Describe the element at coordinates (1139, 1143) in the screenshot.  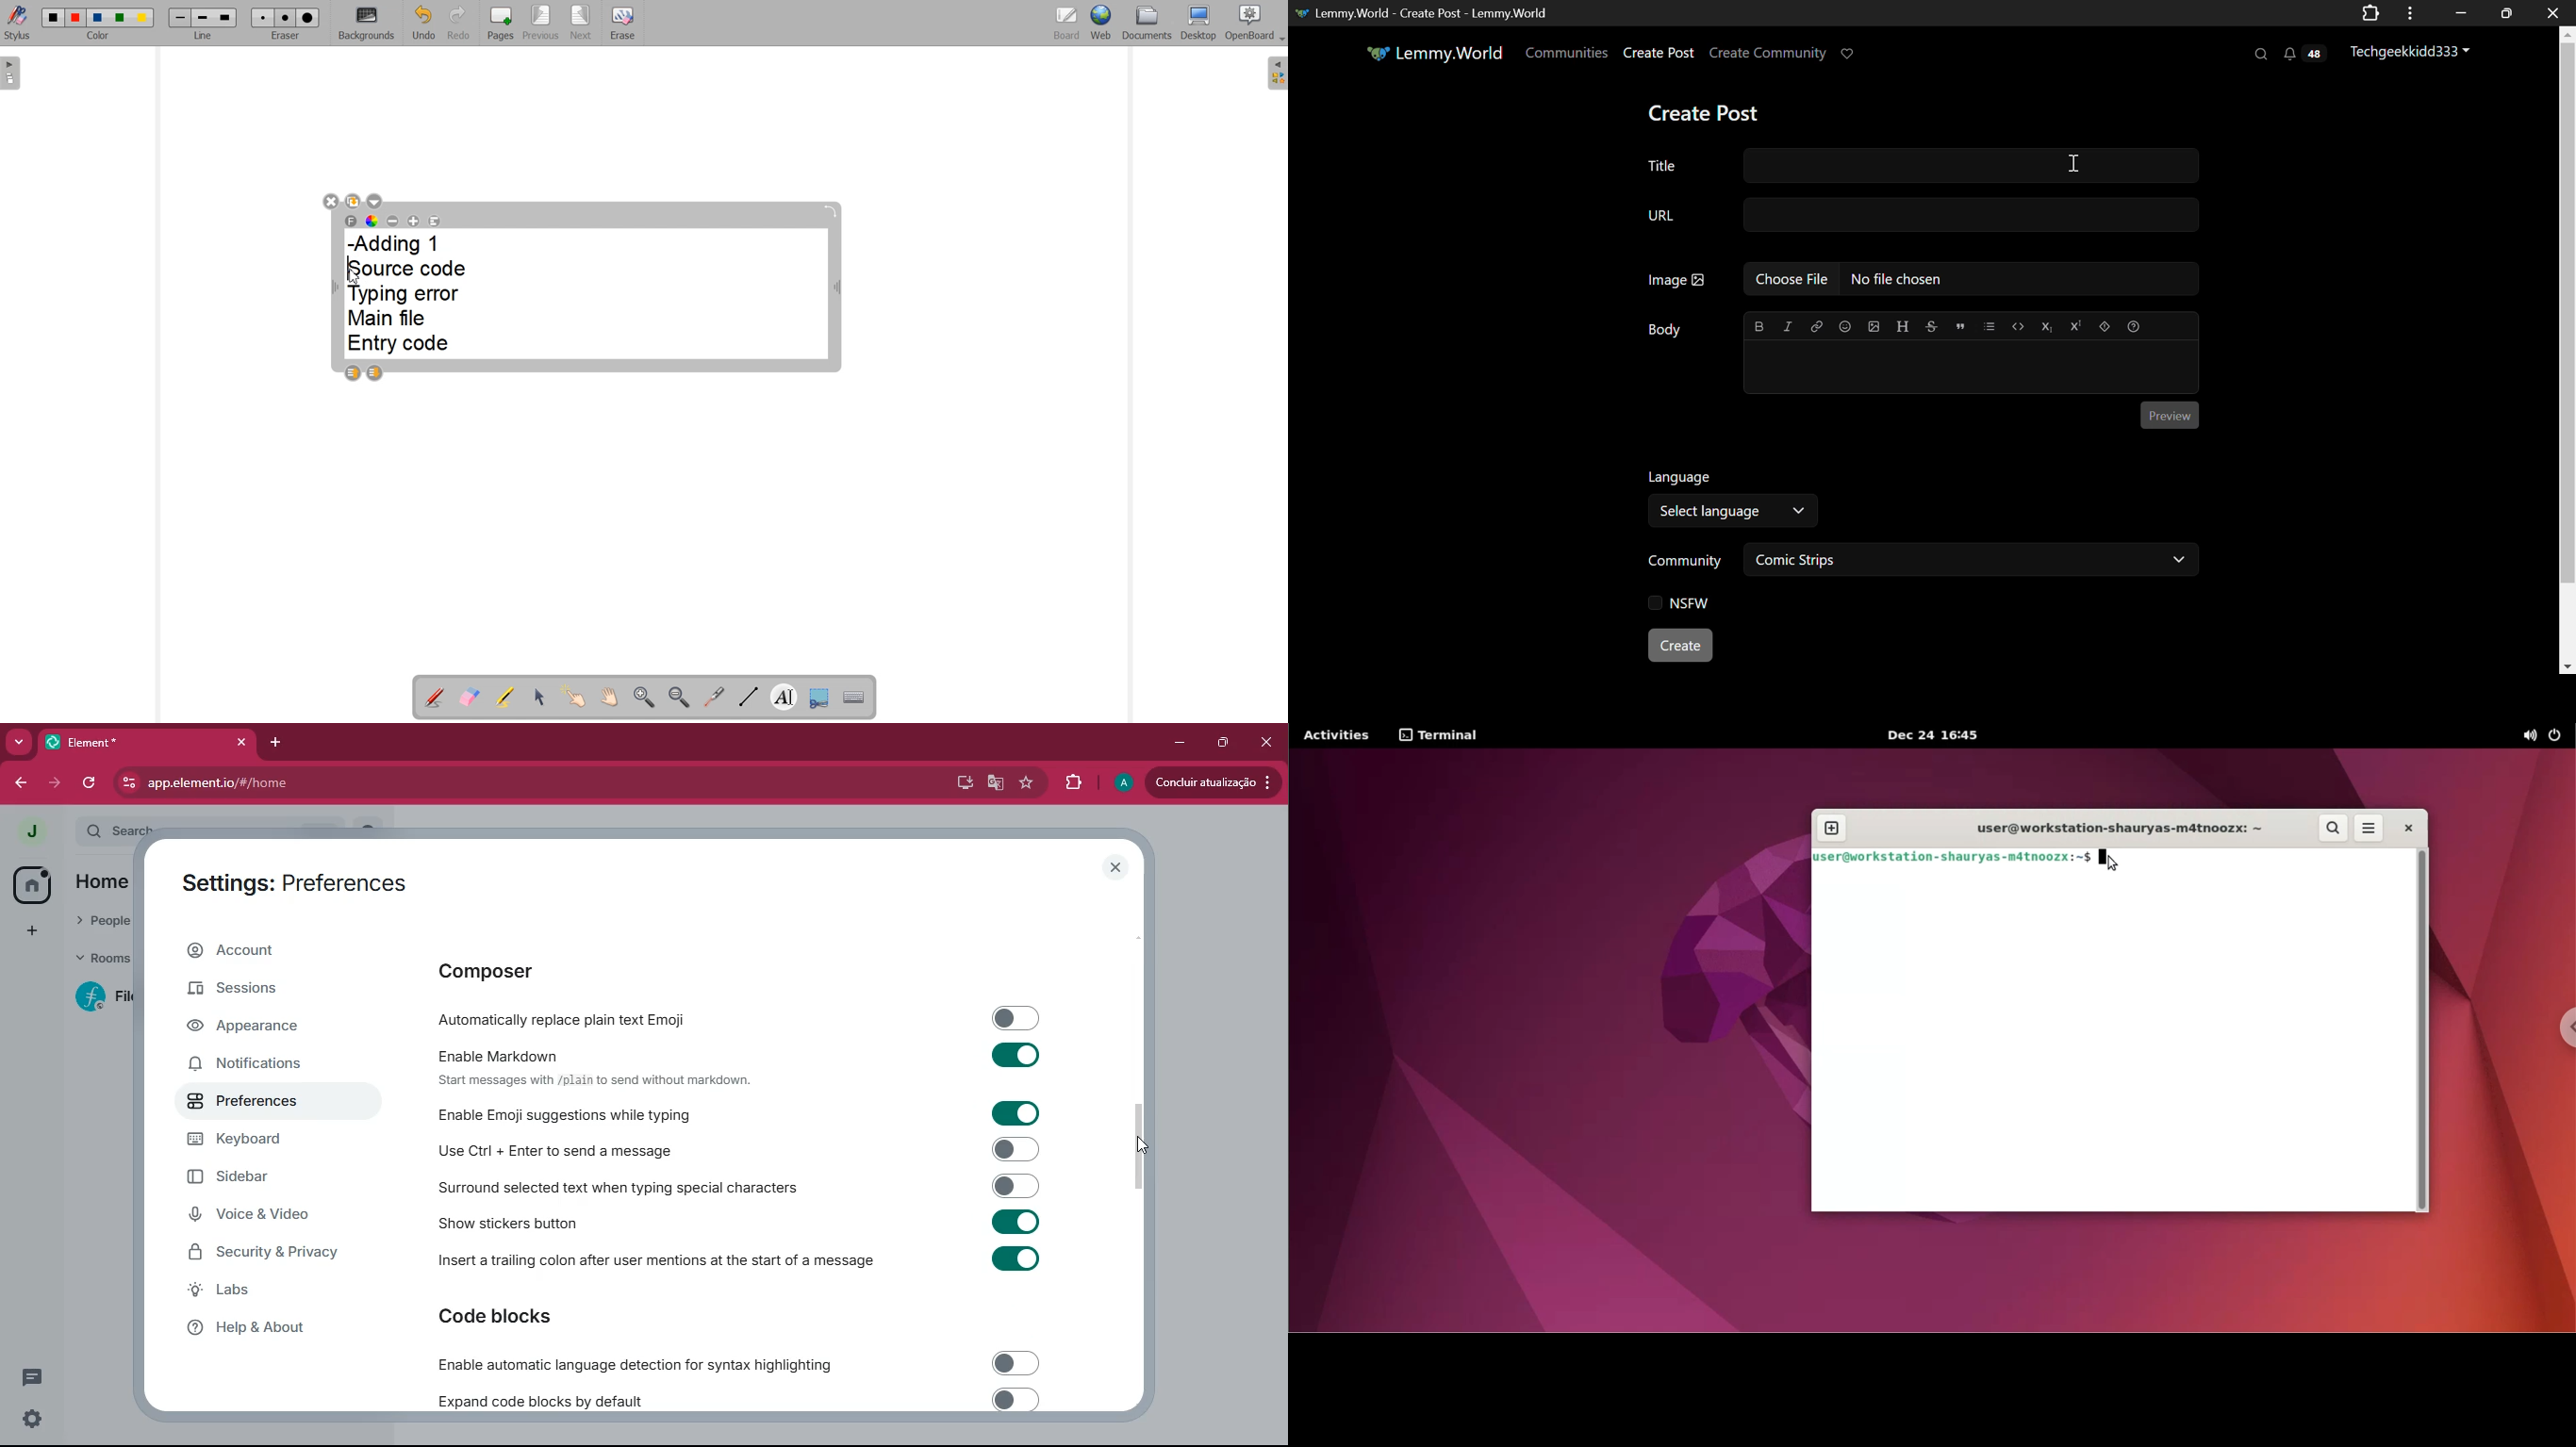
I see `scroll bar` at that location.